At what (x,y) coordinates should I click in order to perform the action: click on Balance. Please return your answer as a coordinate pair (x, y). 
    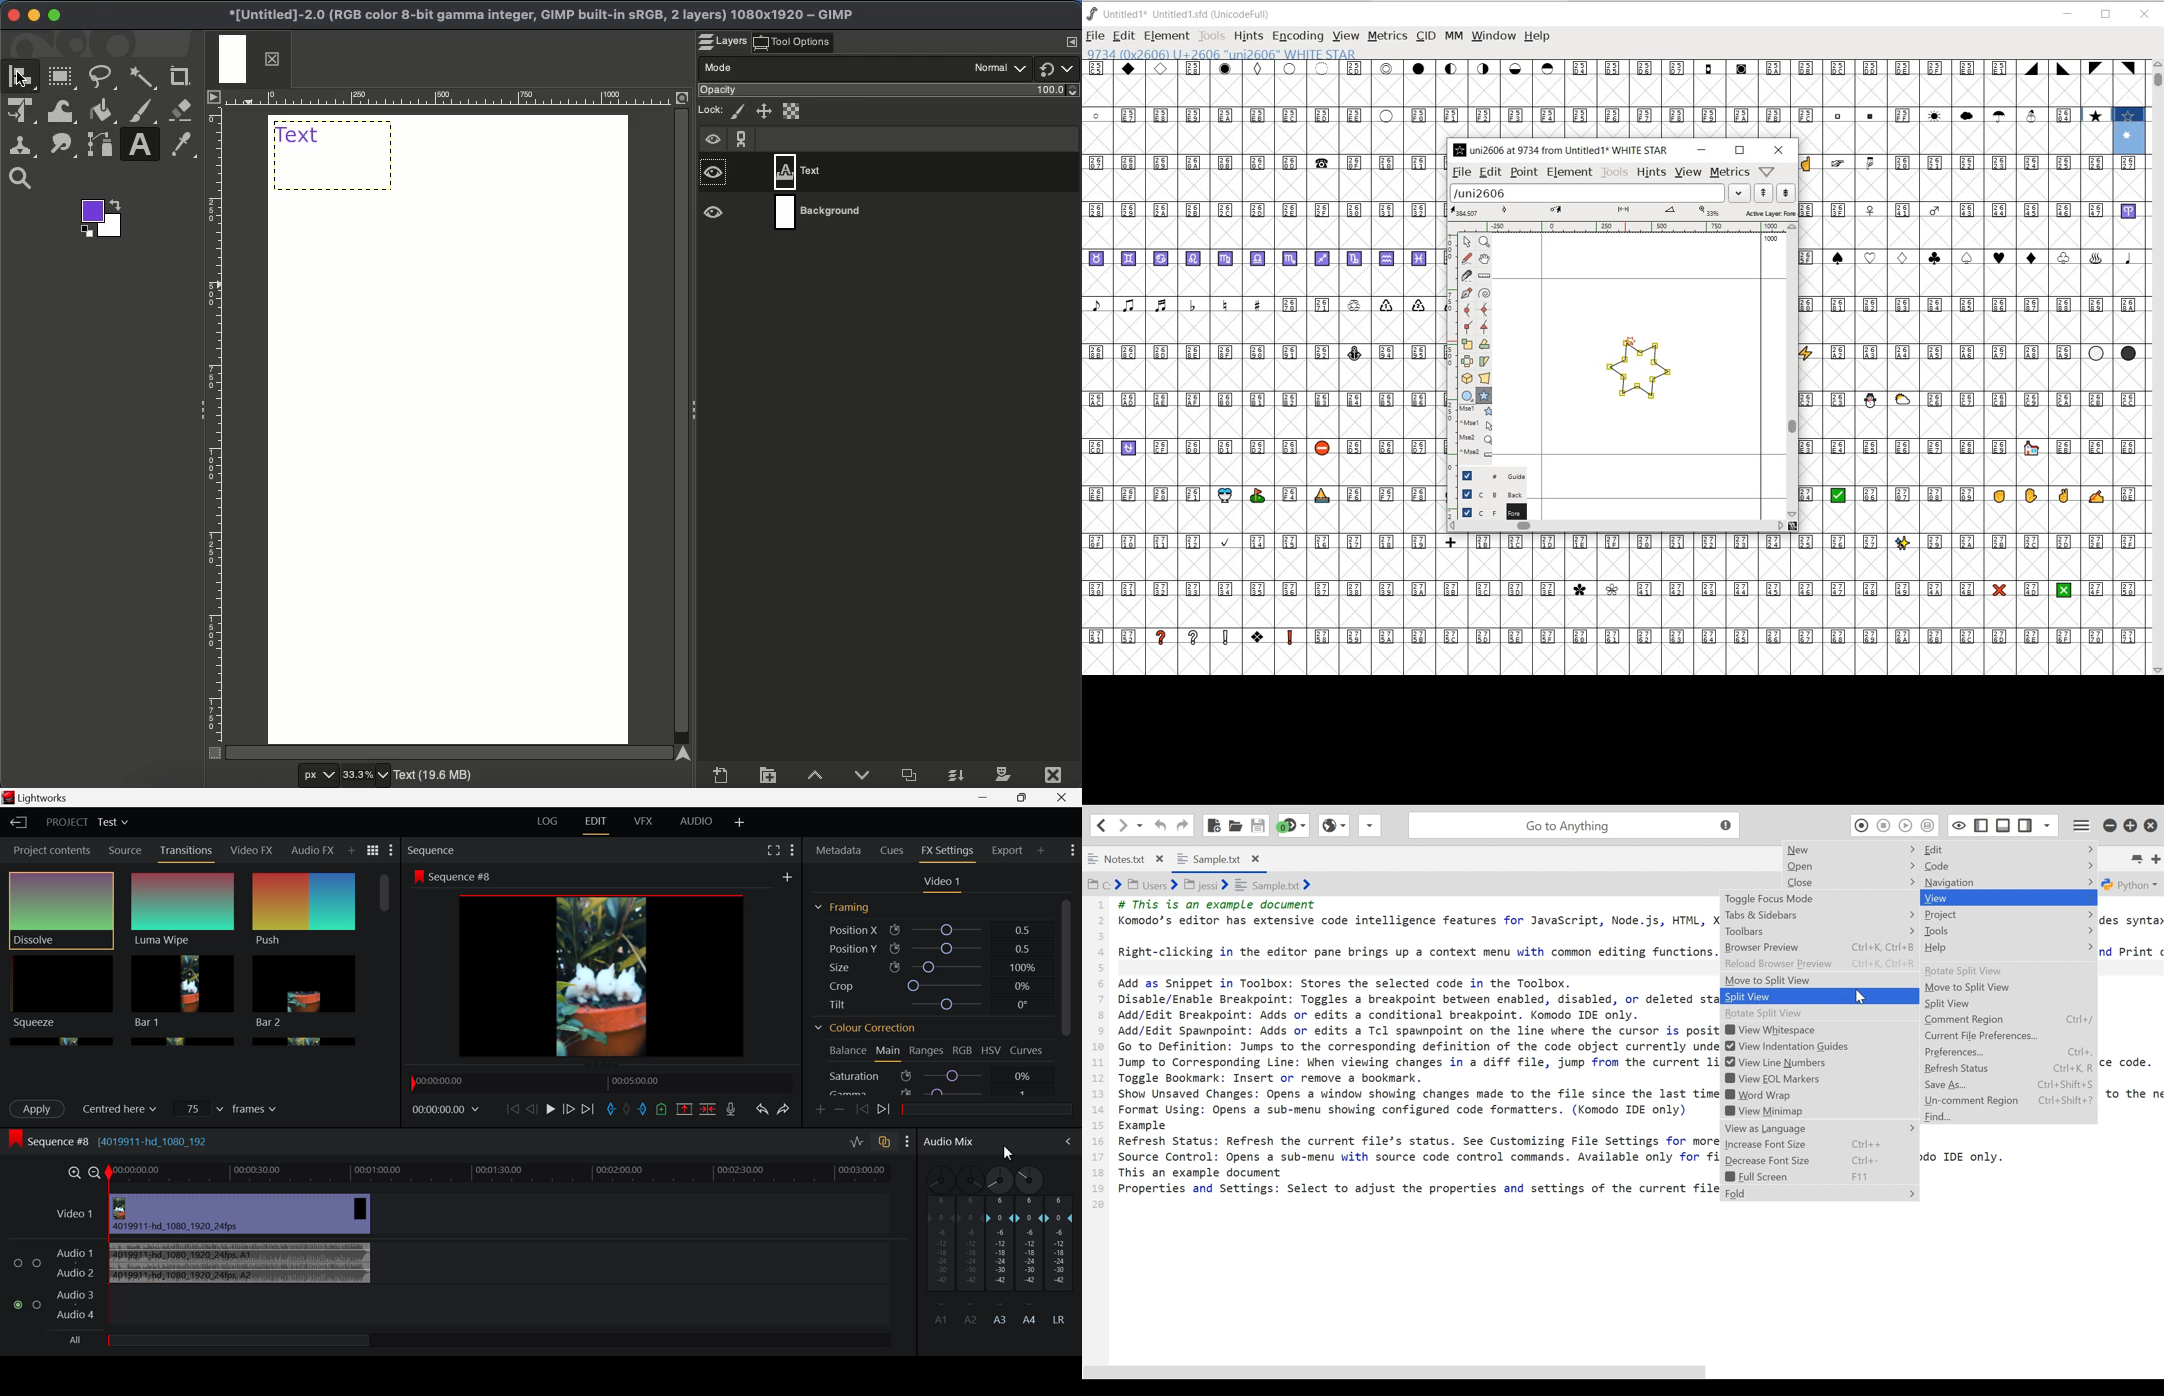
    Looking at the image, I should click on (846, 1051).